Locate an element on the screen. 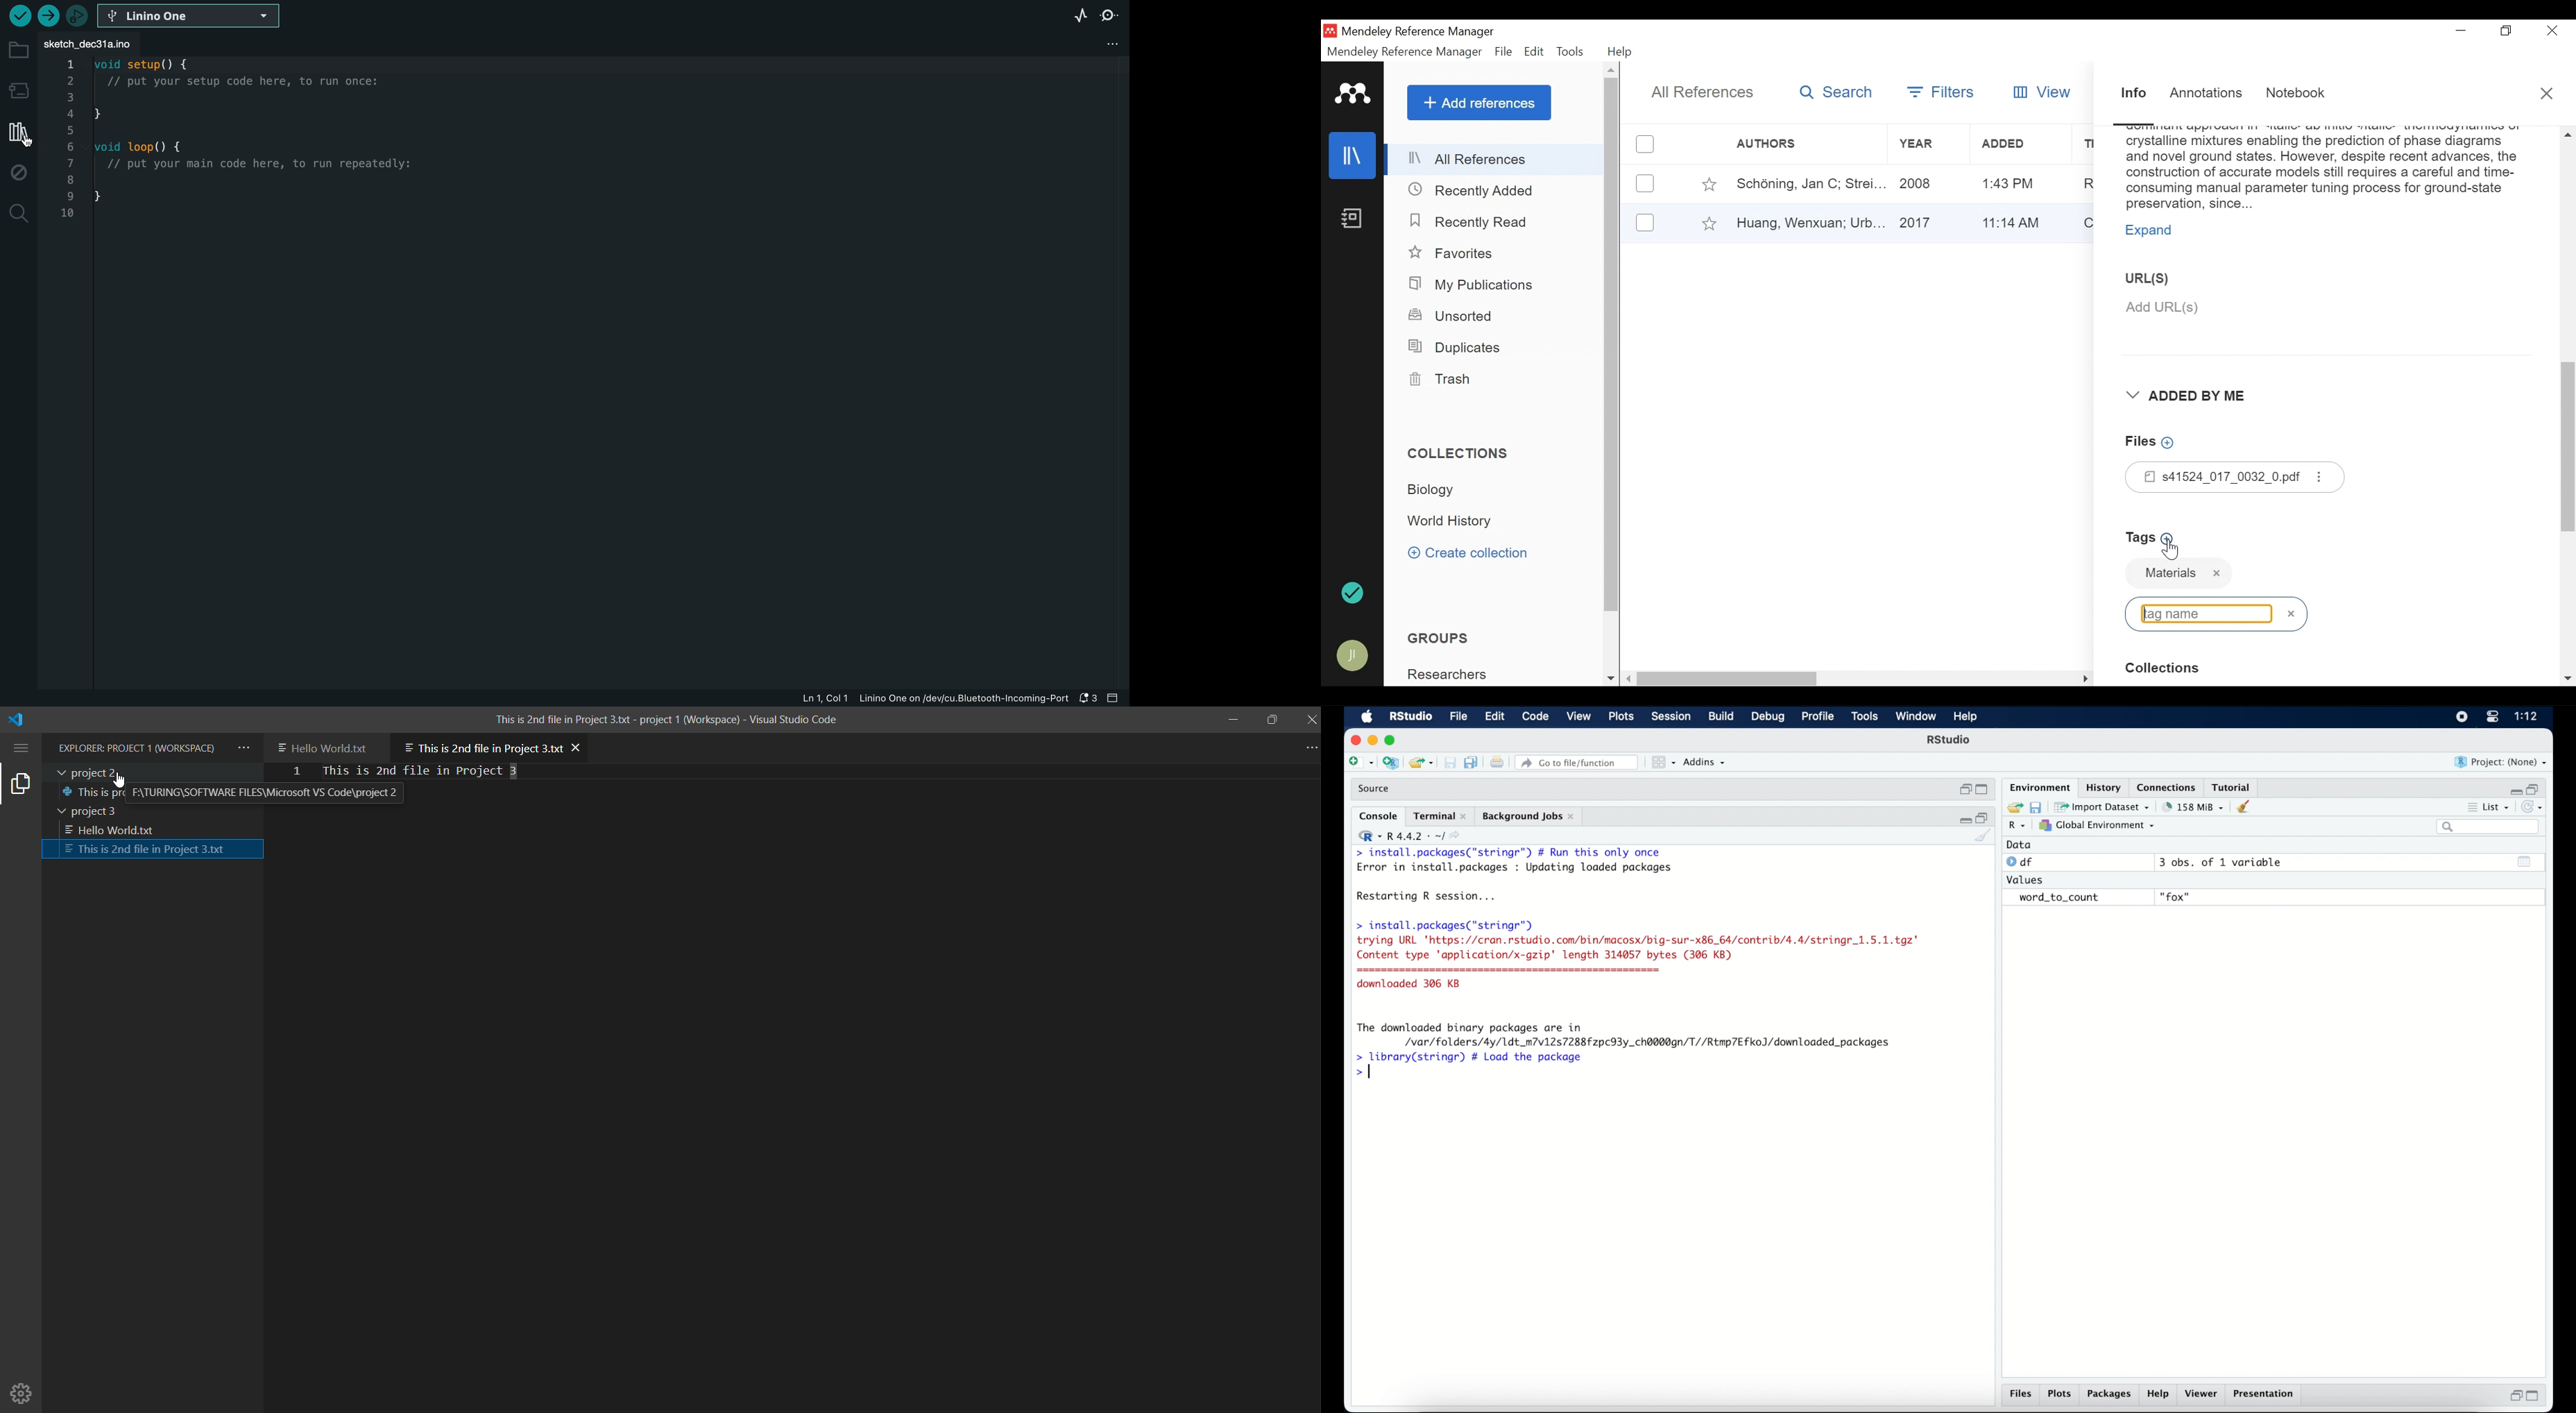 This screenshot has height=1428, width=2576. command prompt is located at coordinates (1363, 1073).